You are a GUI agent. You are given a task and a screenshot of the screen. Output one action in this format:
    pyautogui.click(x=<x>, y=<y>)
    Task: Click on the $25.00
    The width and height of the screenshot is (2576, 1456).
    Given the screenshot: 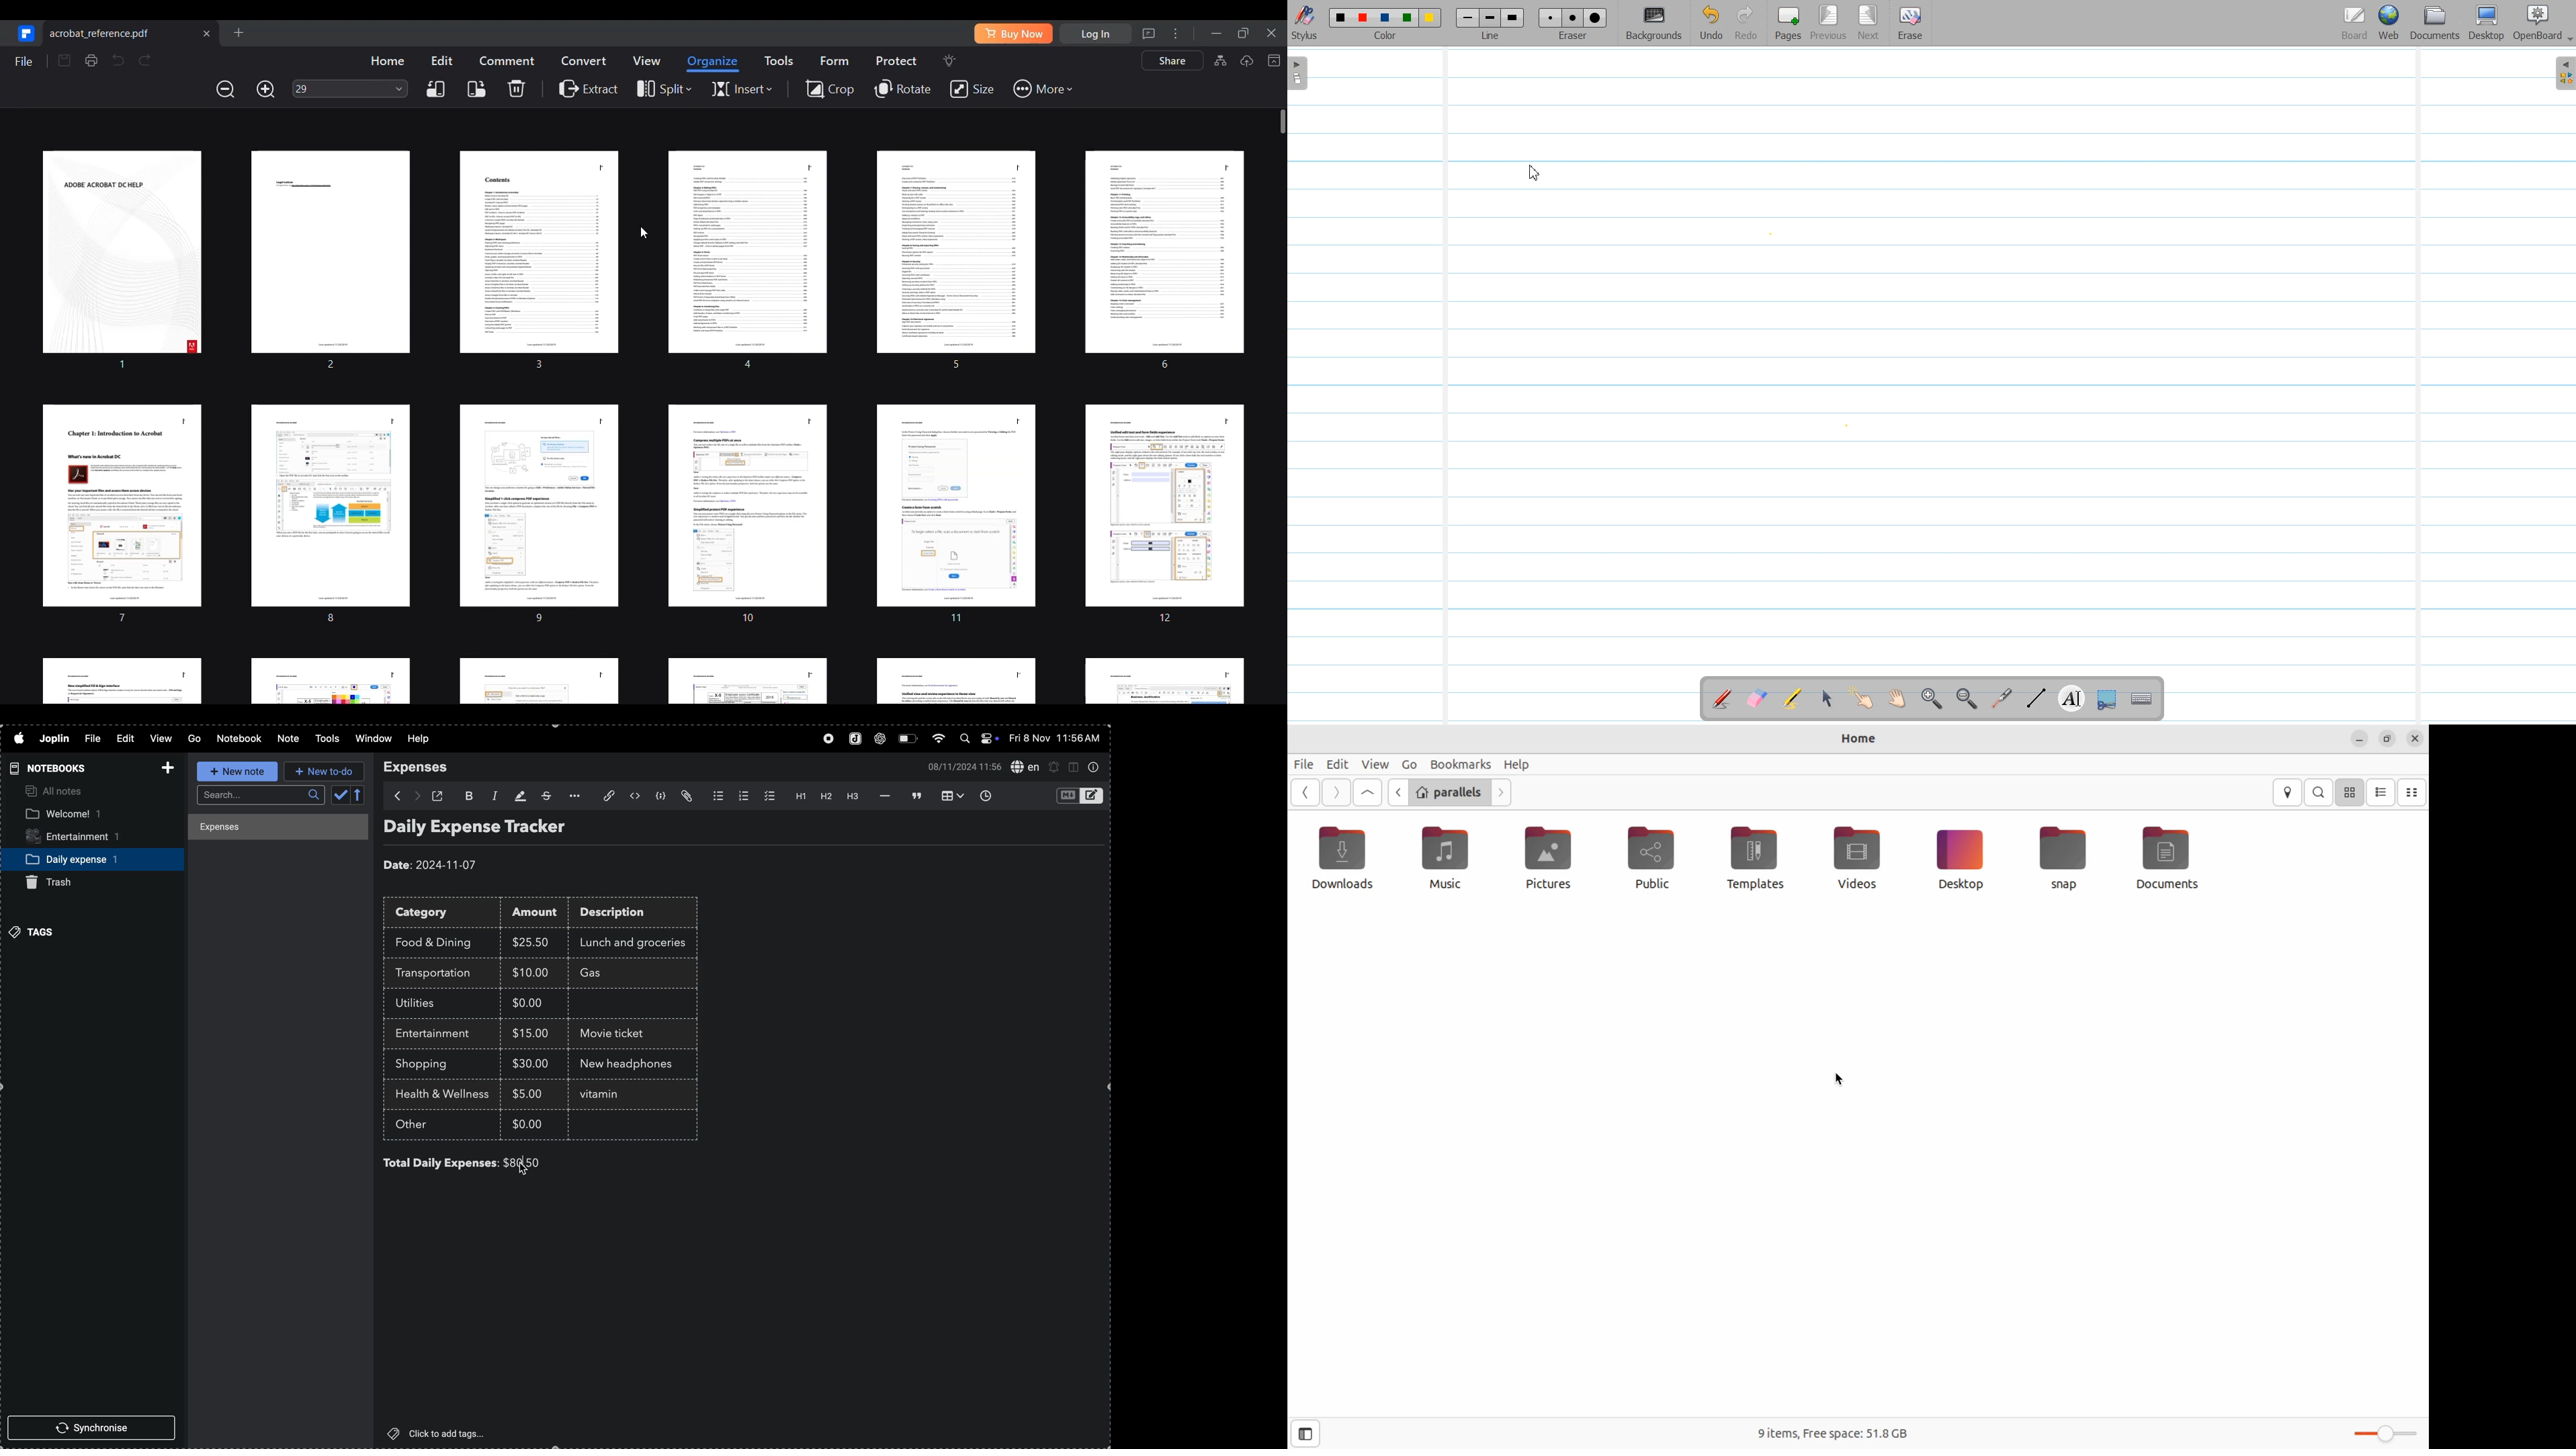 What is the action you would take?
    pyautogui.click(x=533, y=942)
    